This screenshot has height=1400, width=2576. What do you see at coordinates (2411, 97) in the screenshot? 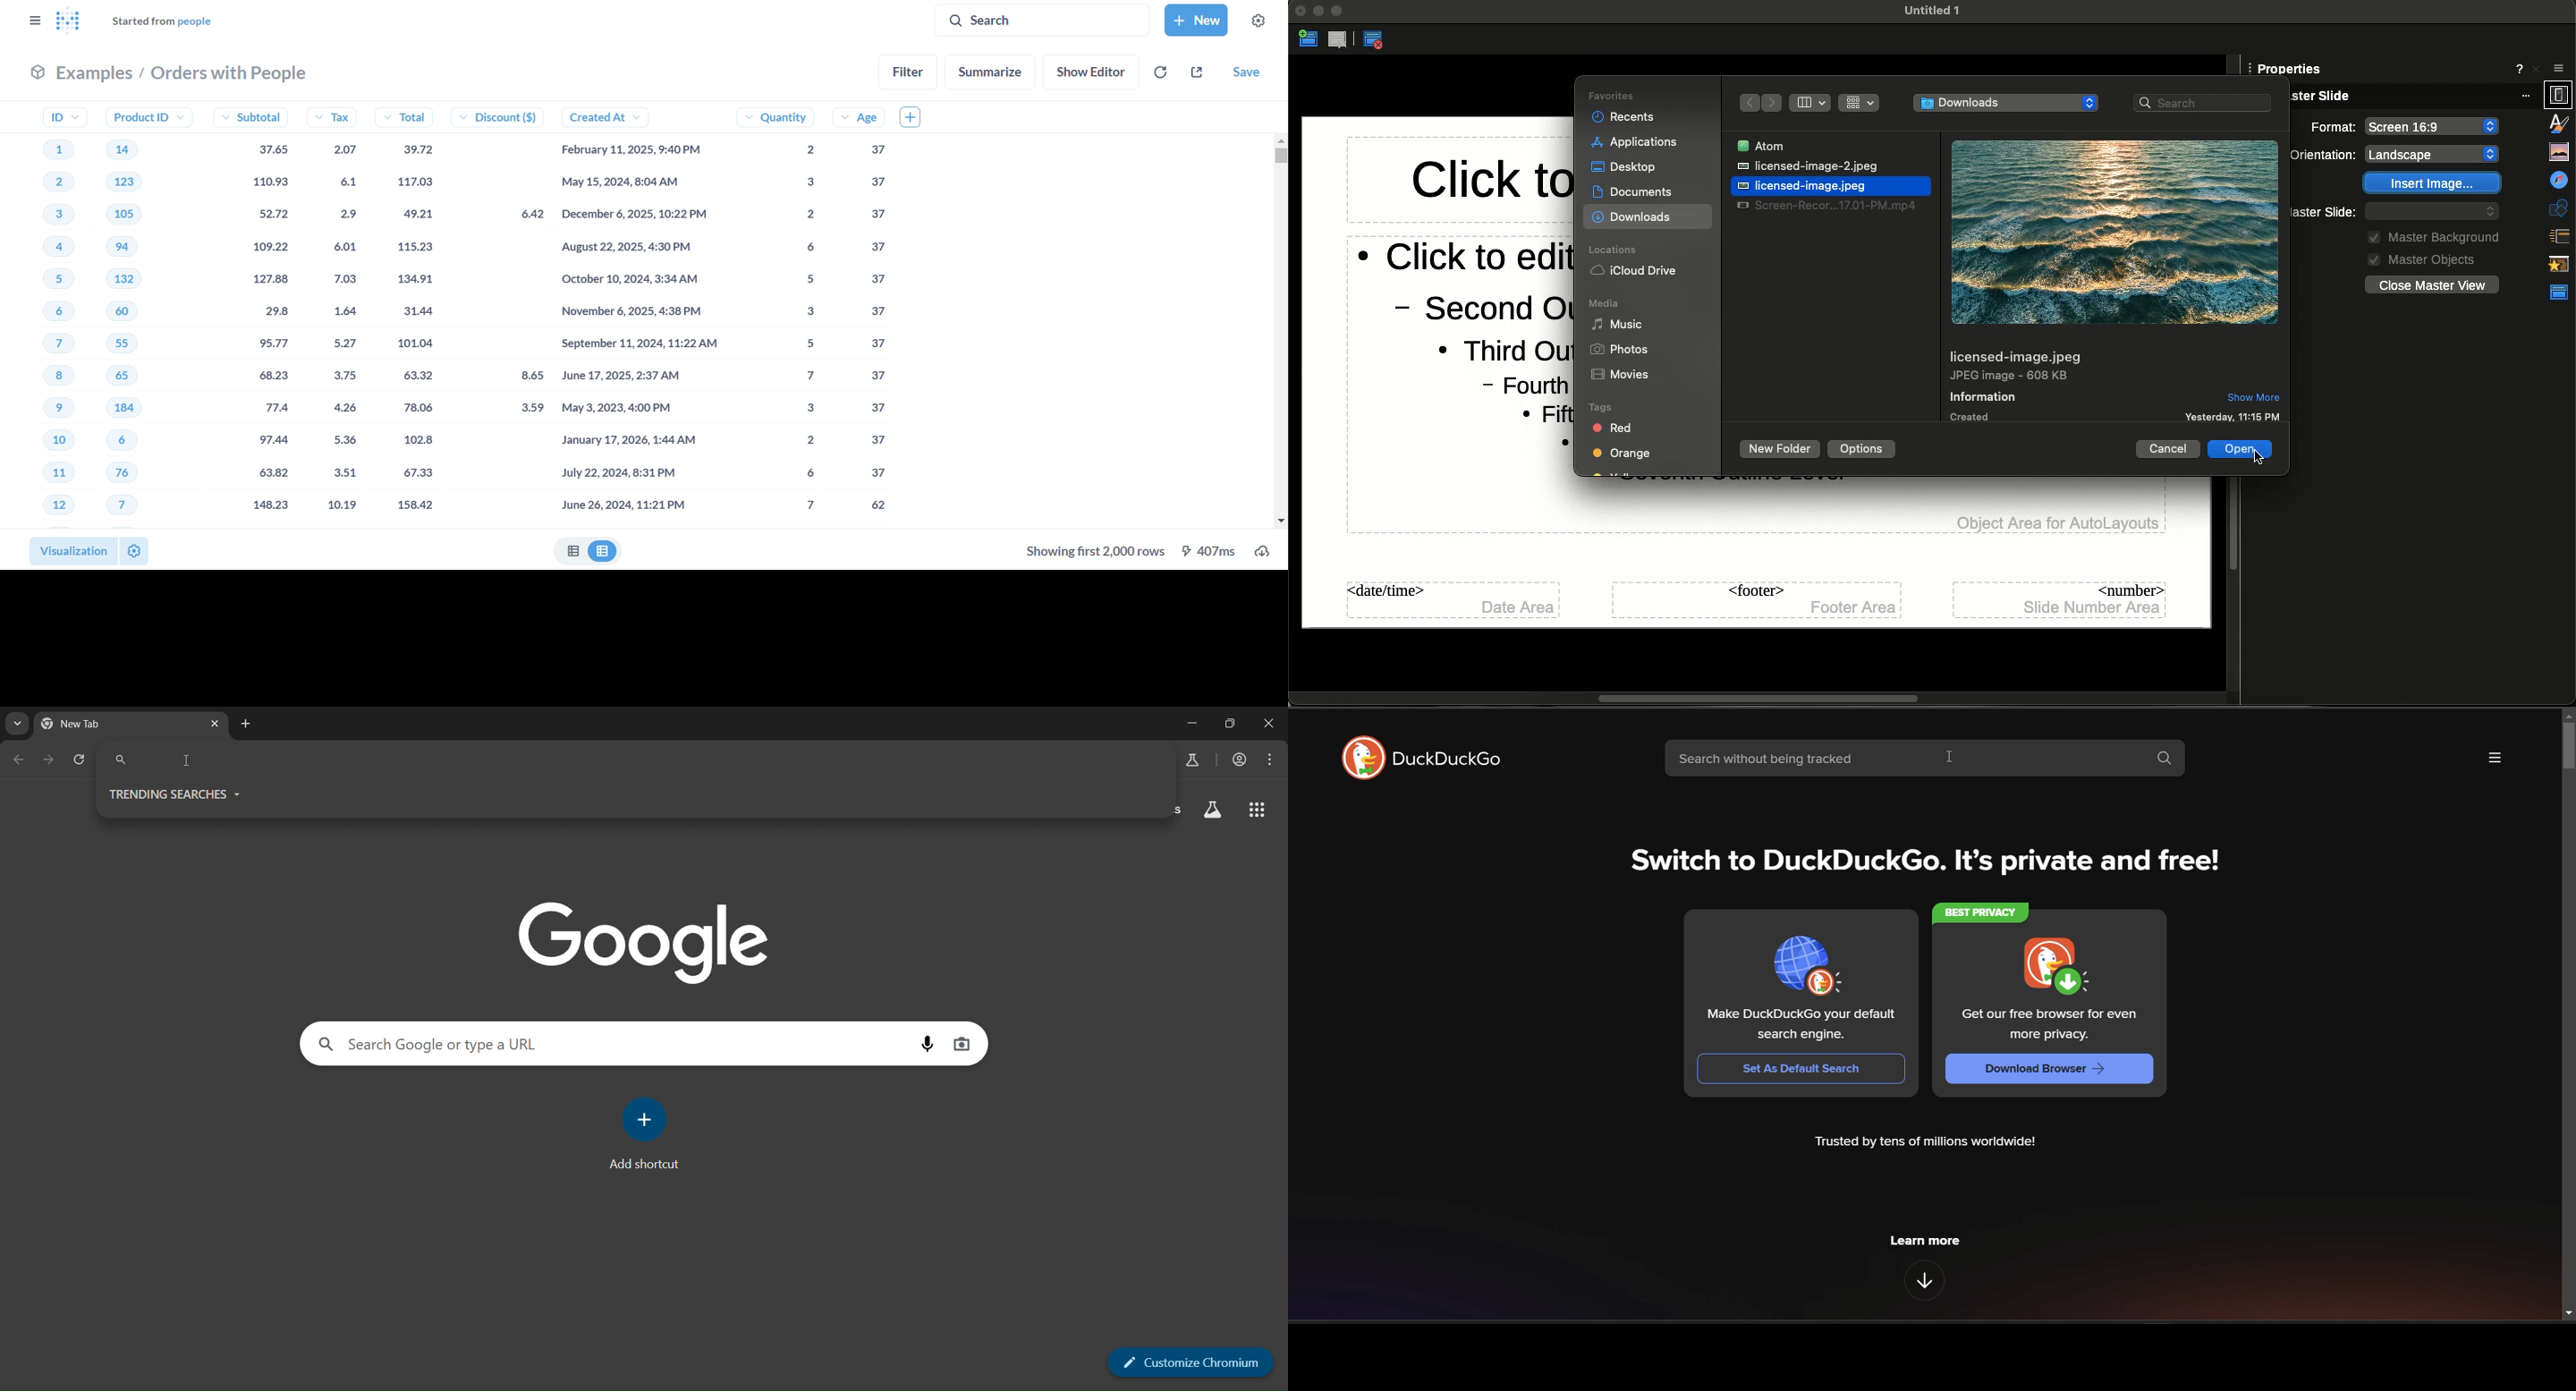
I see `Master slide` at bounding box center [2411, 97].